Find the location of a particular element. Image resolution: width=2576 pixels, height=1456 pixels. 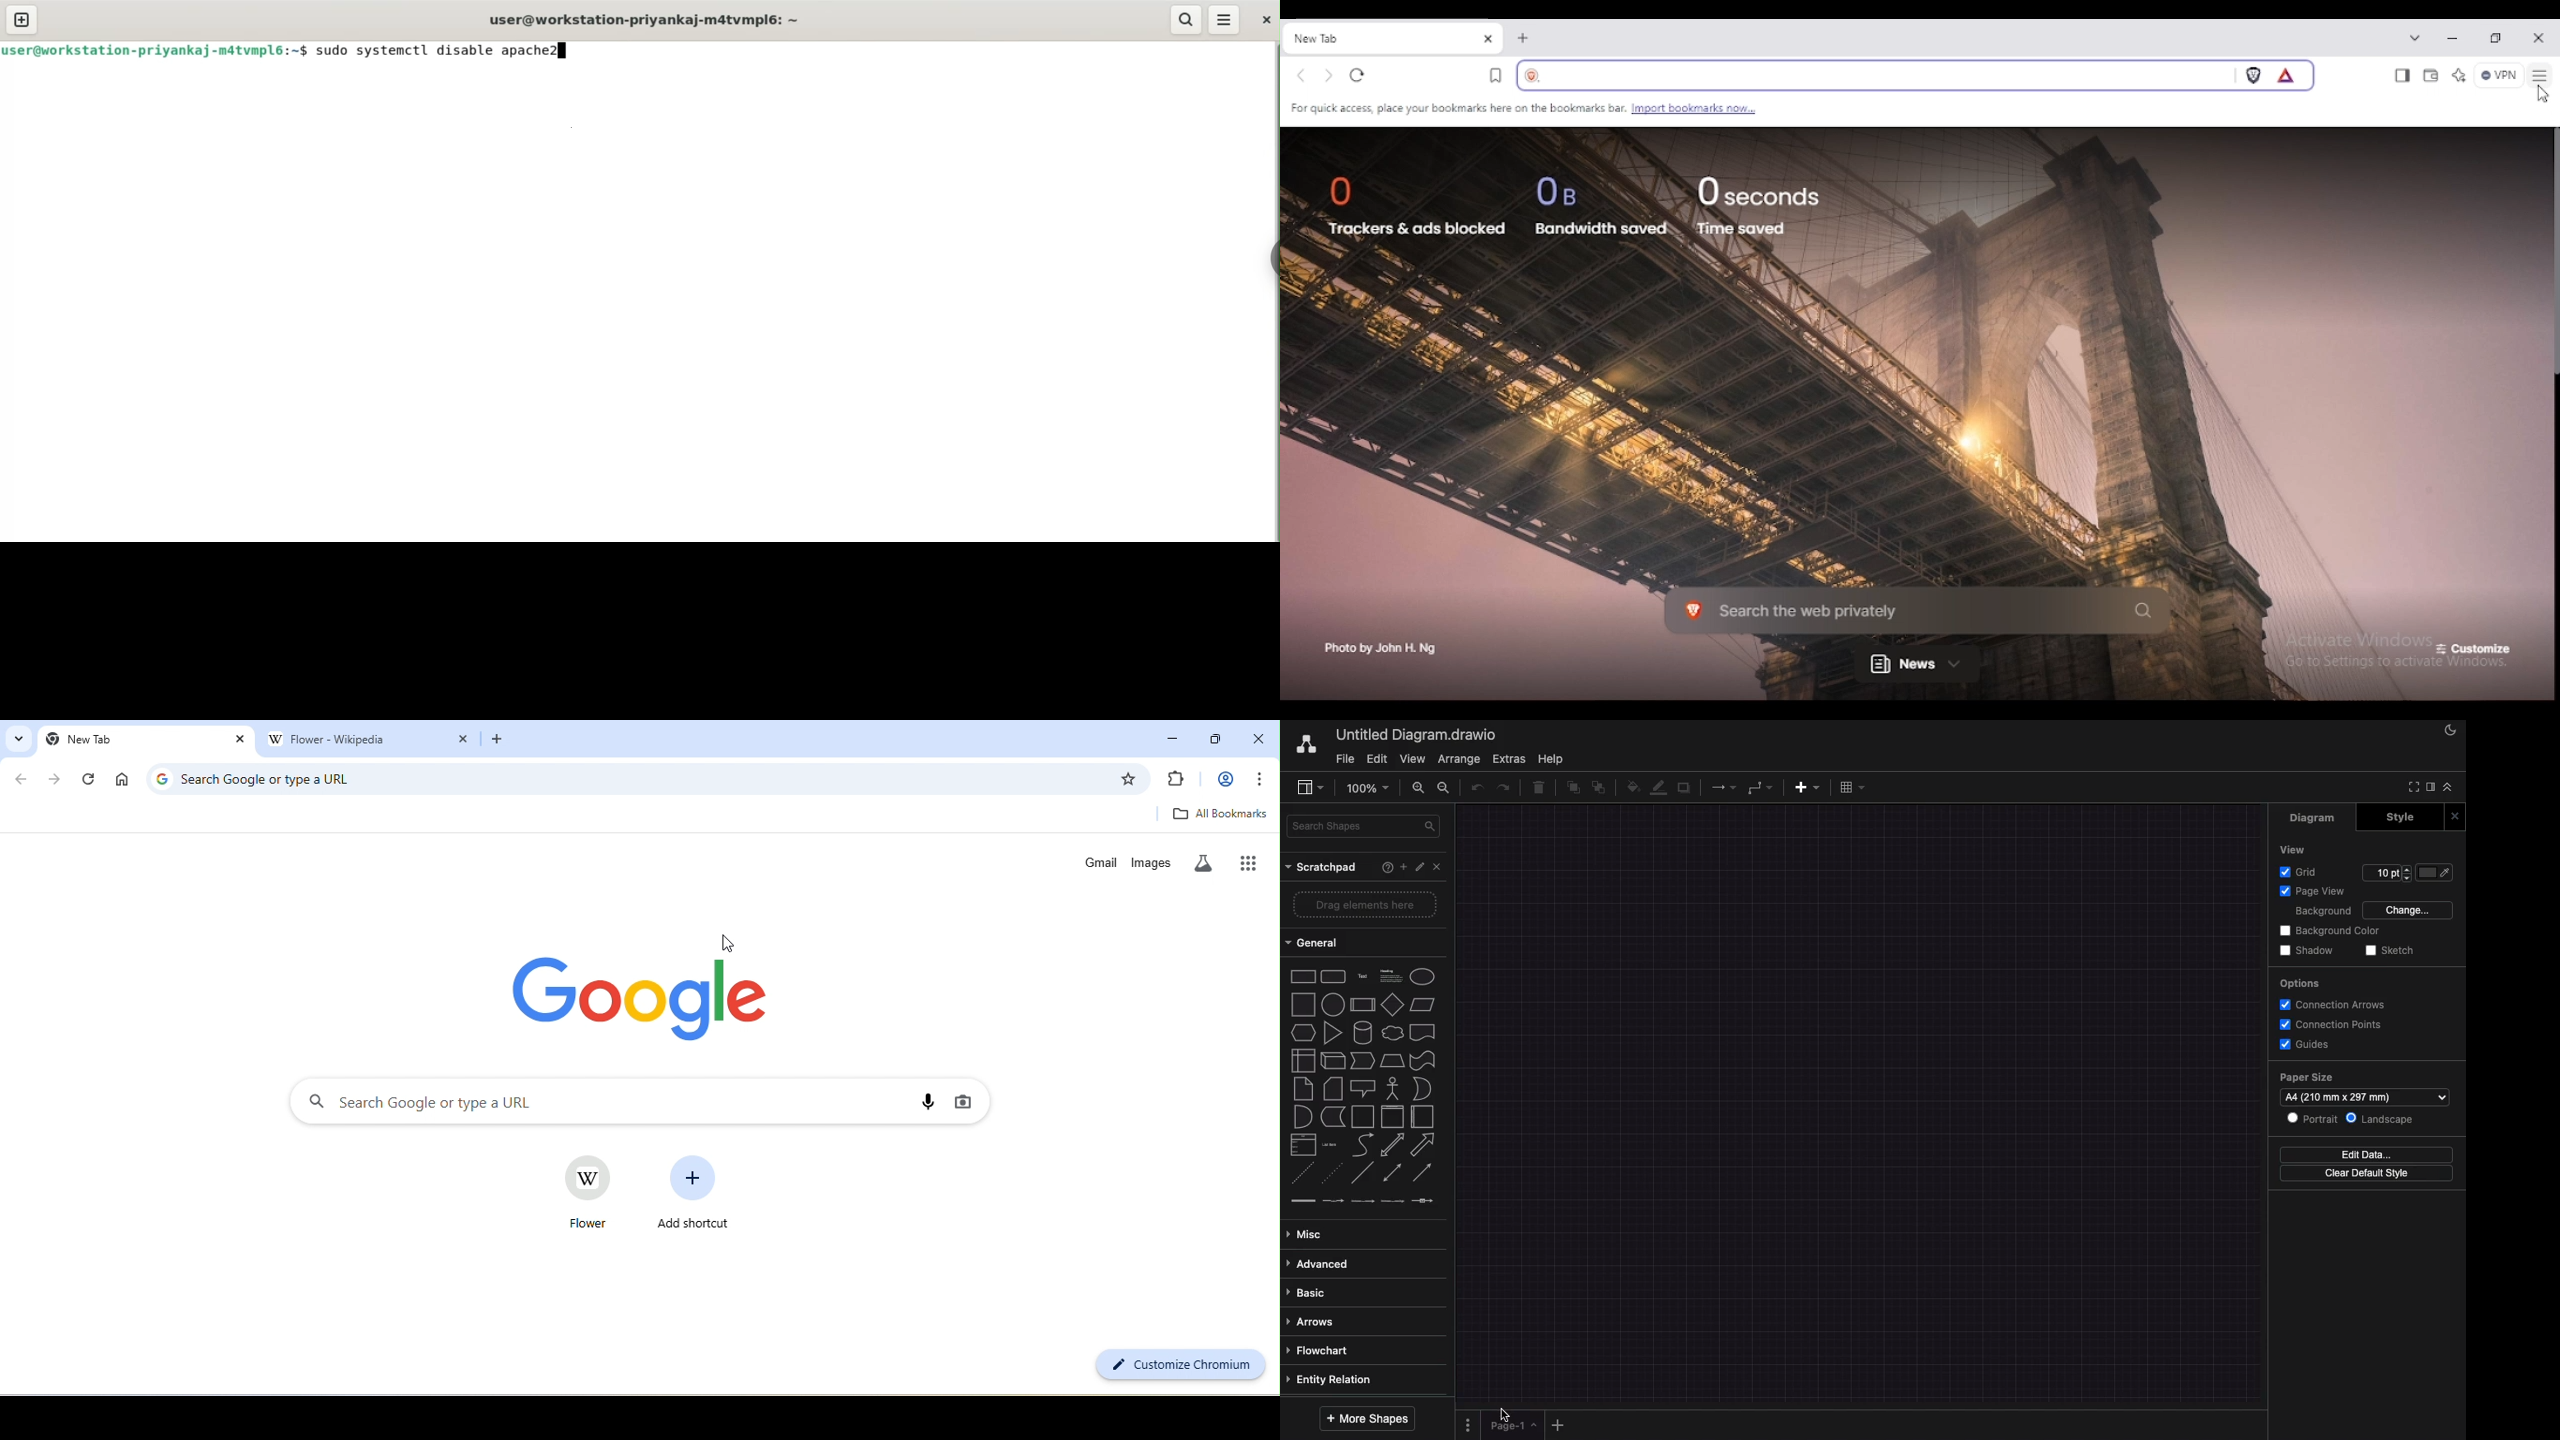

customize and control brave is located at coordinates (2541, 75).